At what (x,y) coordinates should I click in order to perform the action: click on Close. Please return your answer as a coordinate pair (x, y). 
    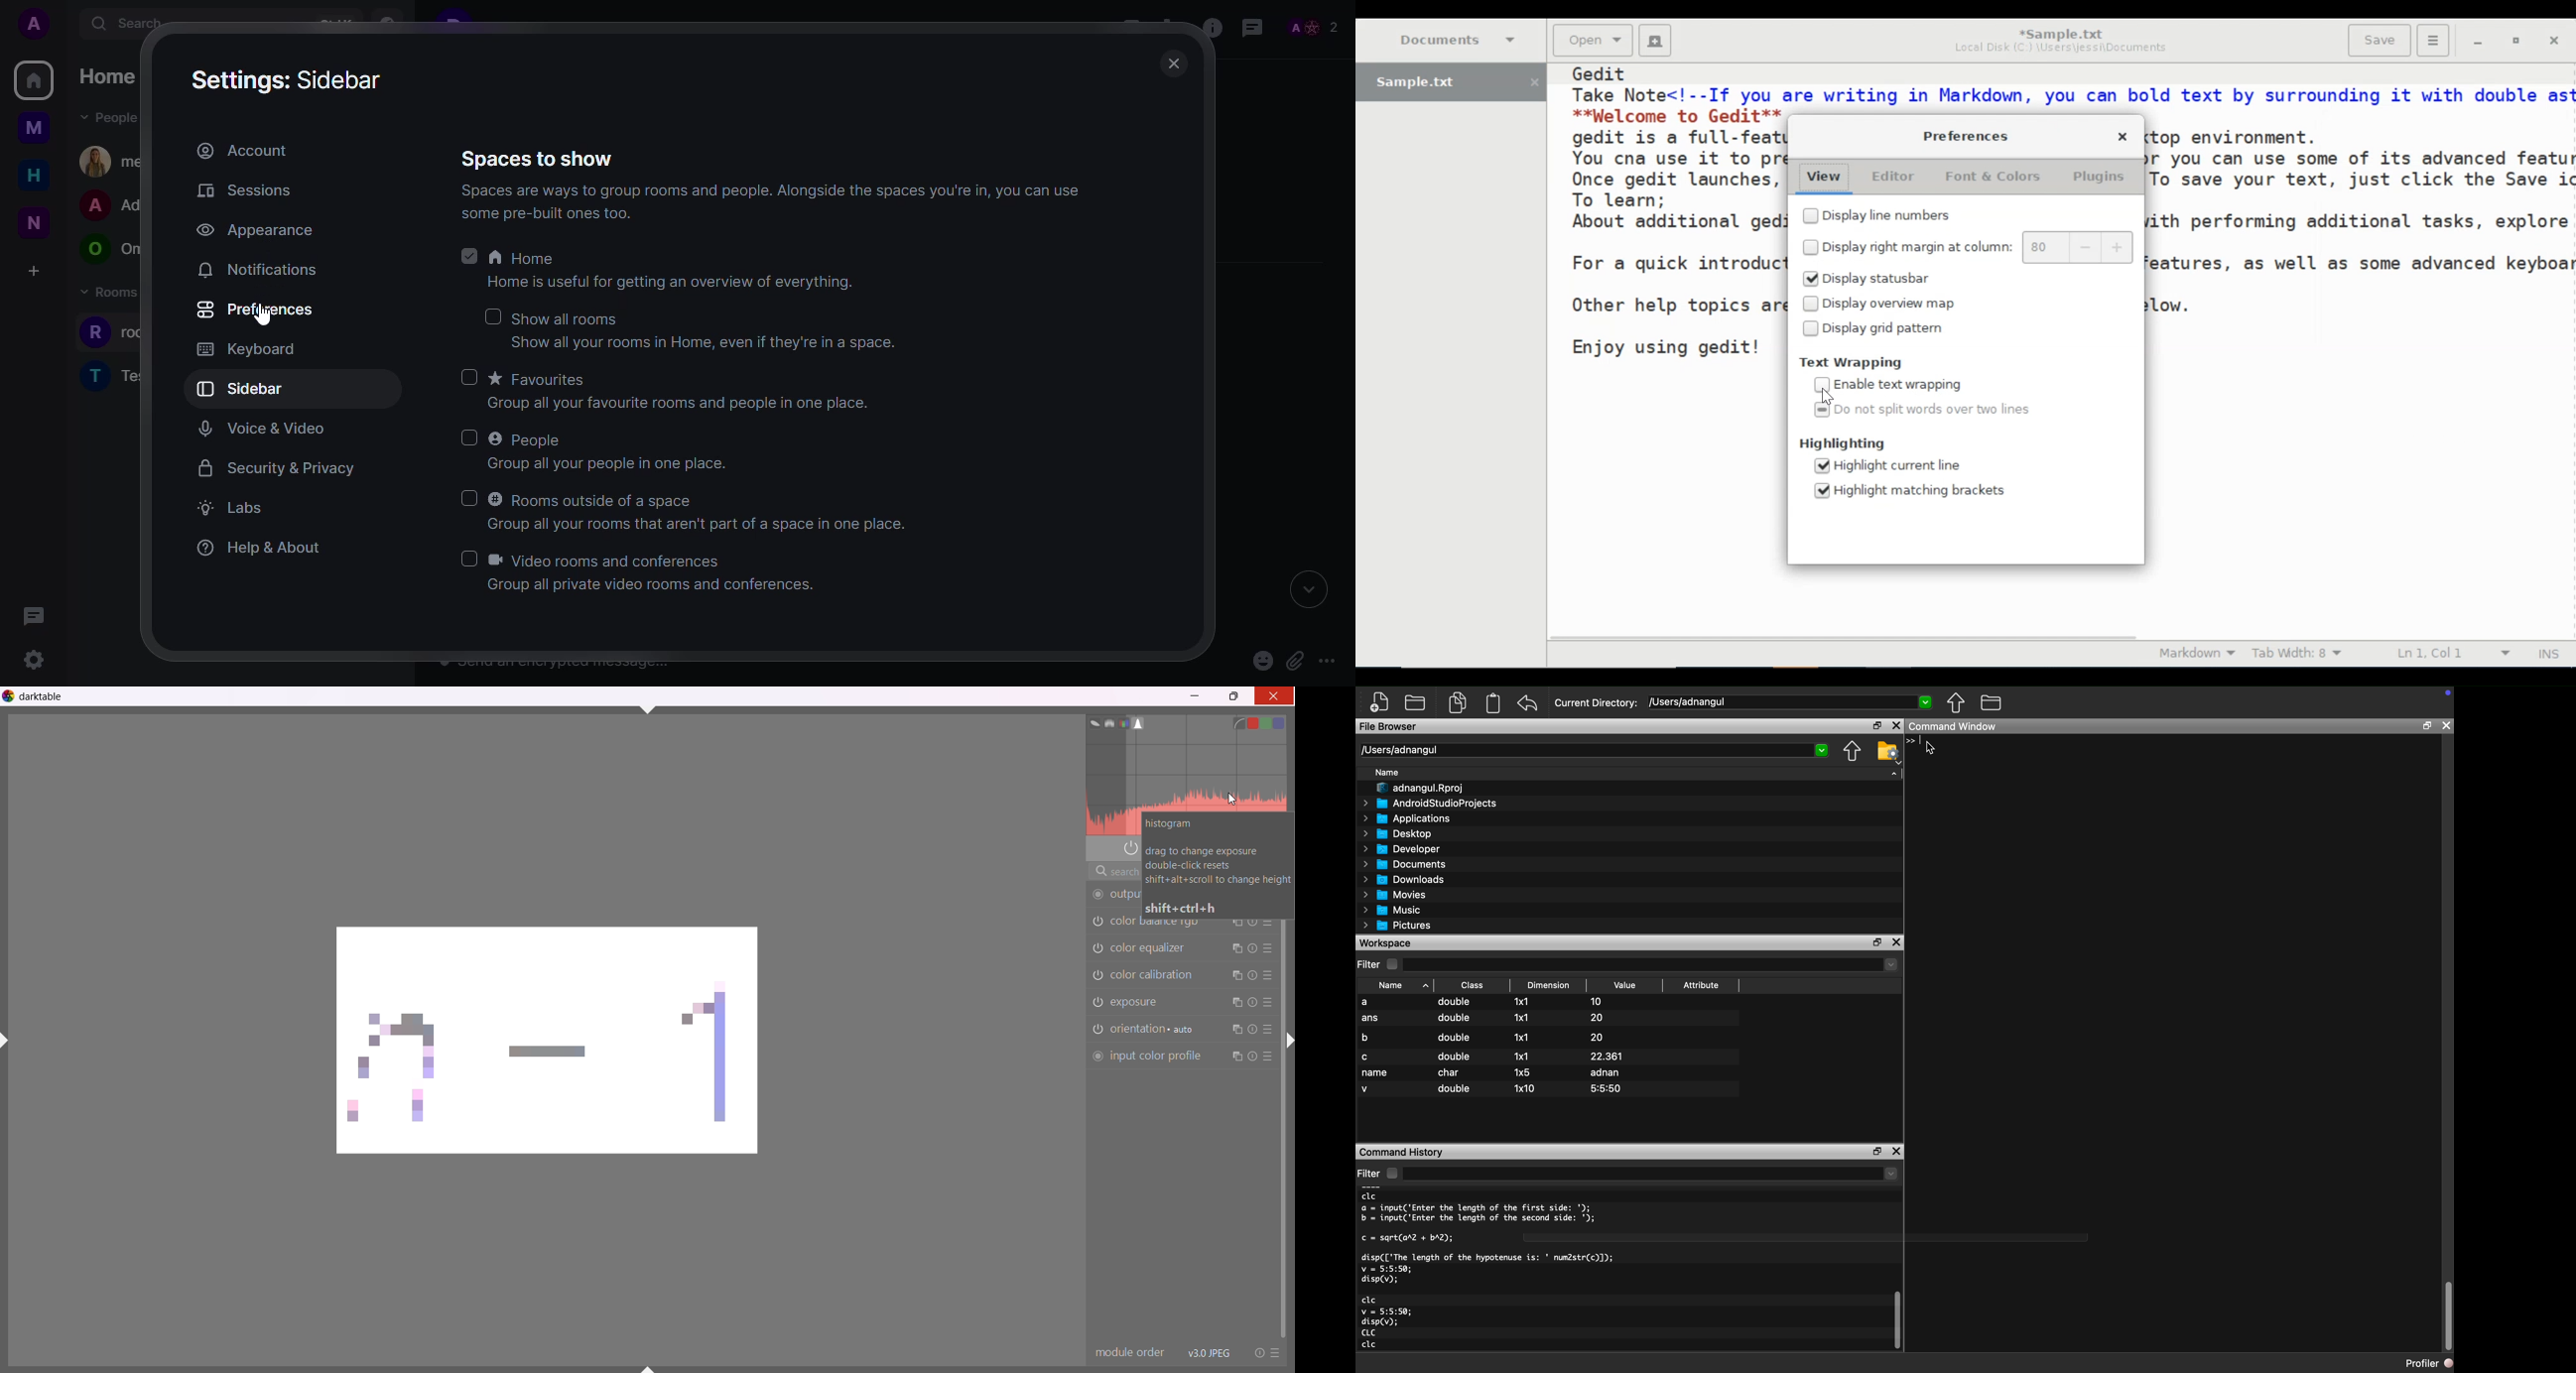
    Looking at the image, I should click on (1898, 942).